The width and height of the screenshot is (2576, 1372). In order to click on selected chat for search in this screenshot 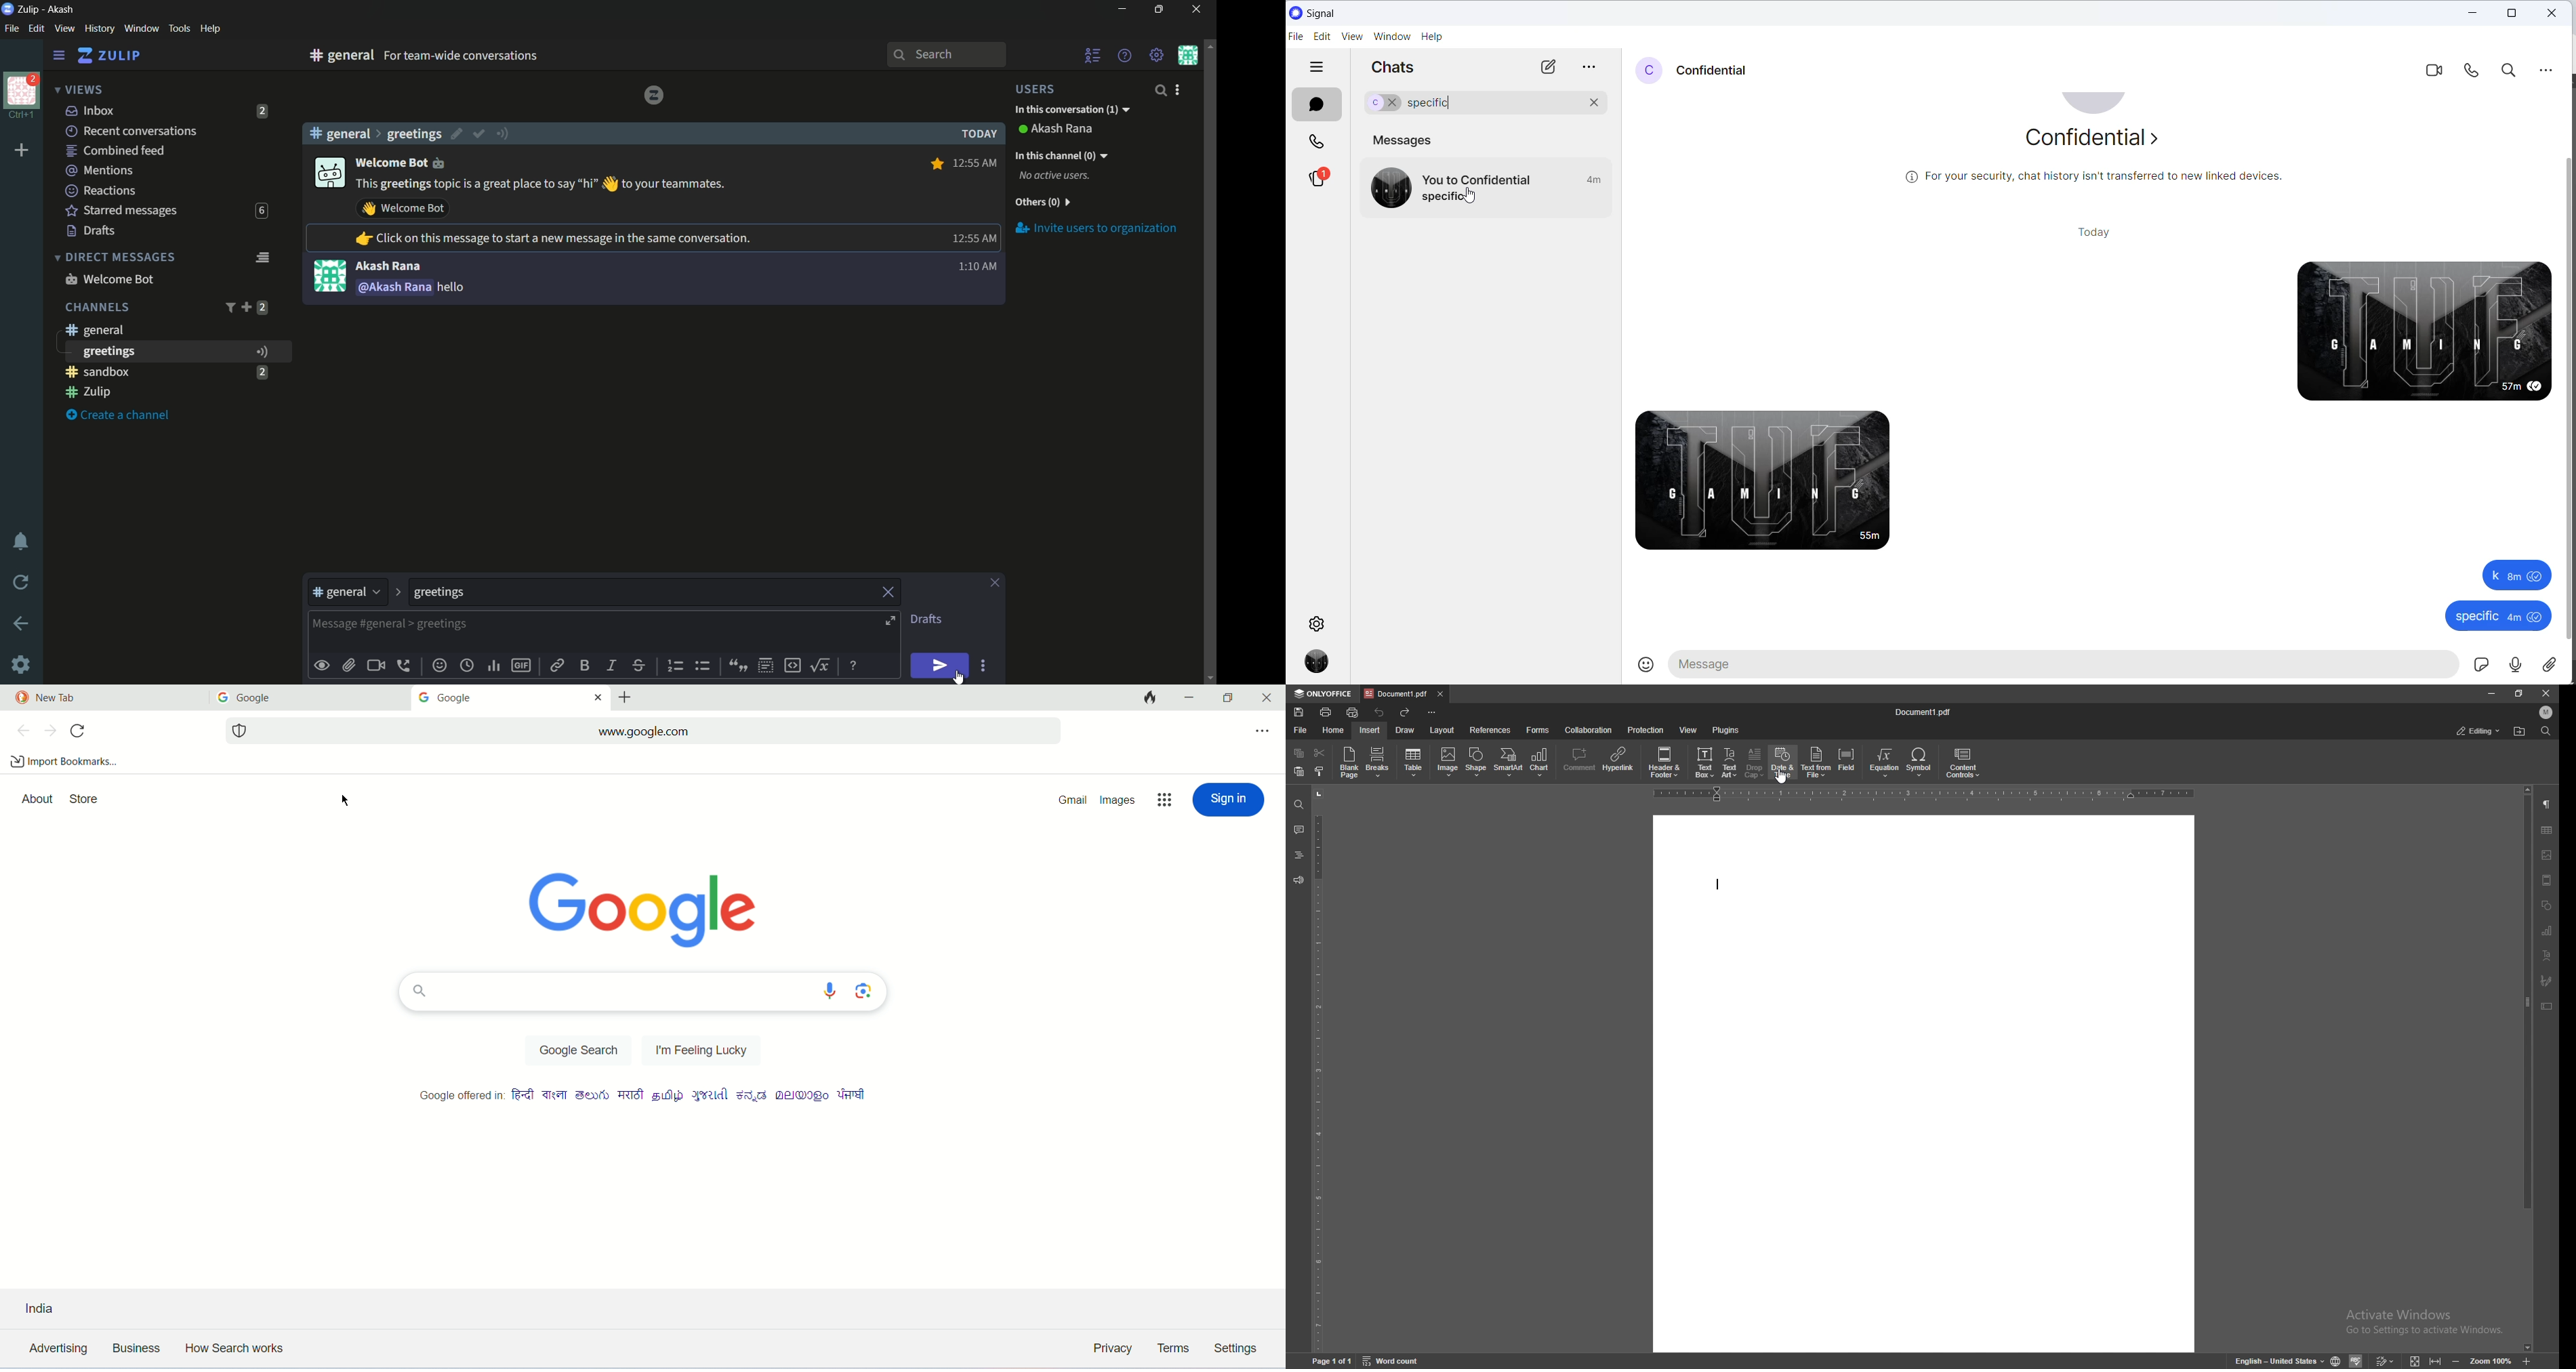, I will do `click(1378, 103)`.